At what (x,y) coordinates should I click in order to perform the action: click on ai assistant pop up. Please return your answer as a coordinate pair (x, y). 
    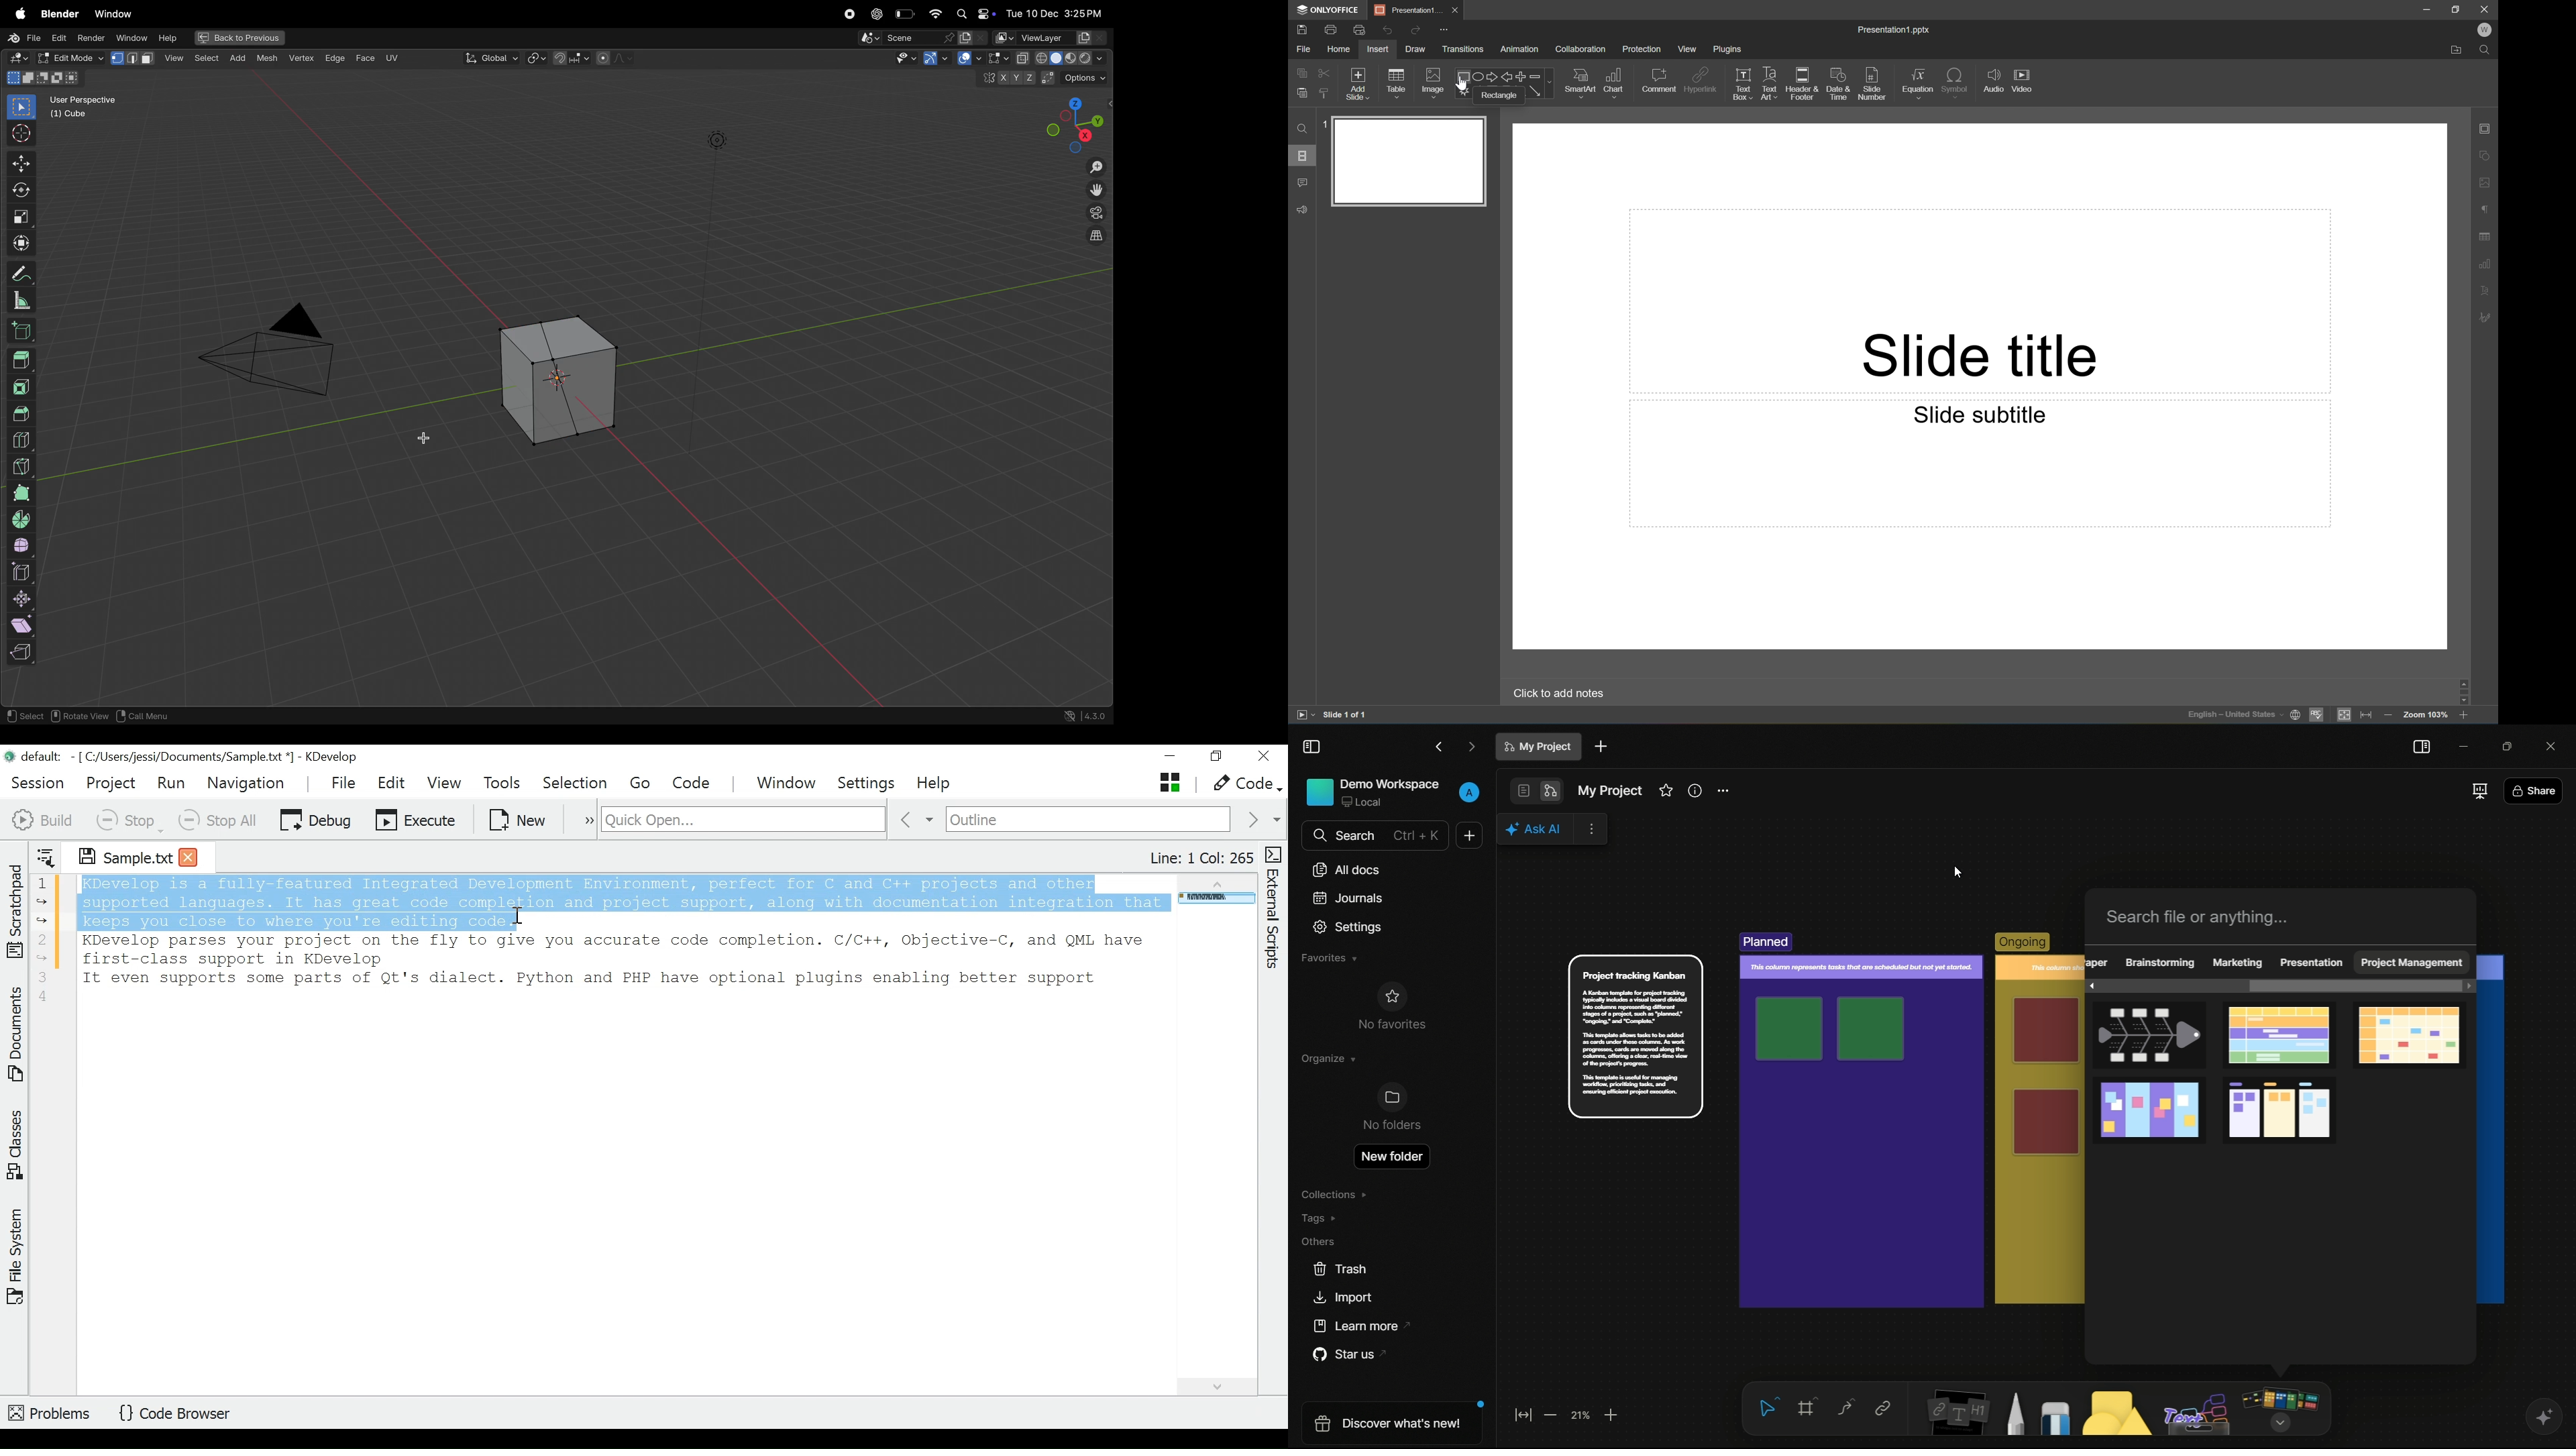
    Looking at the image, I should click on (1536, 828).